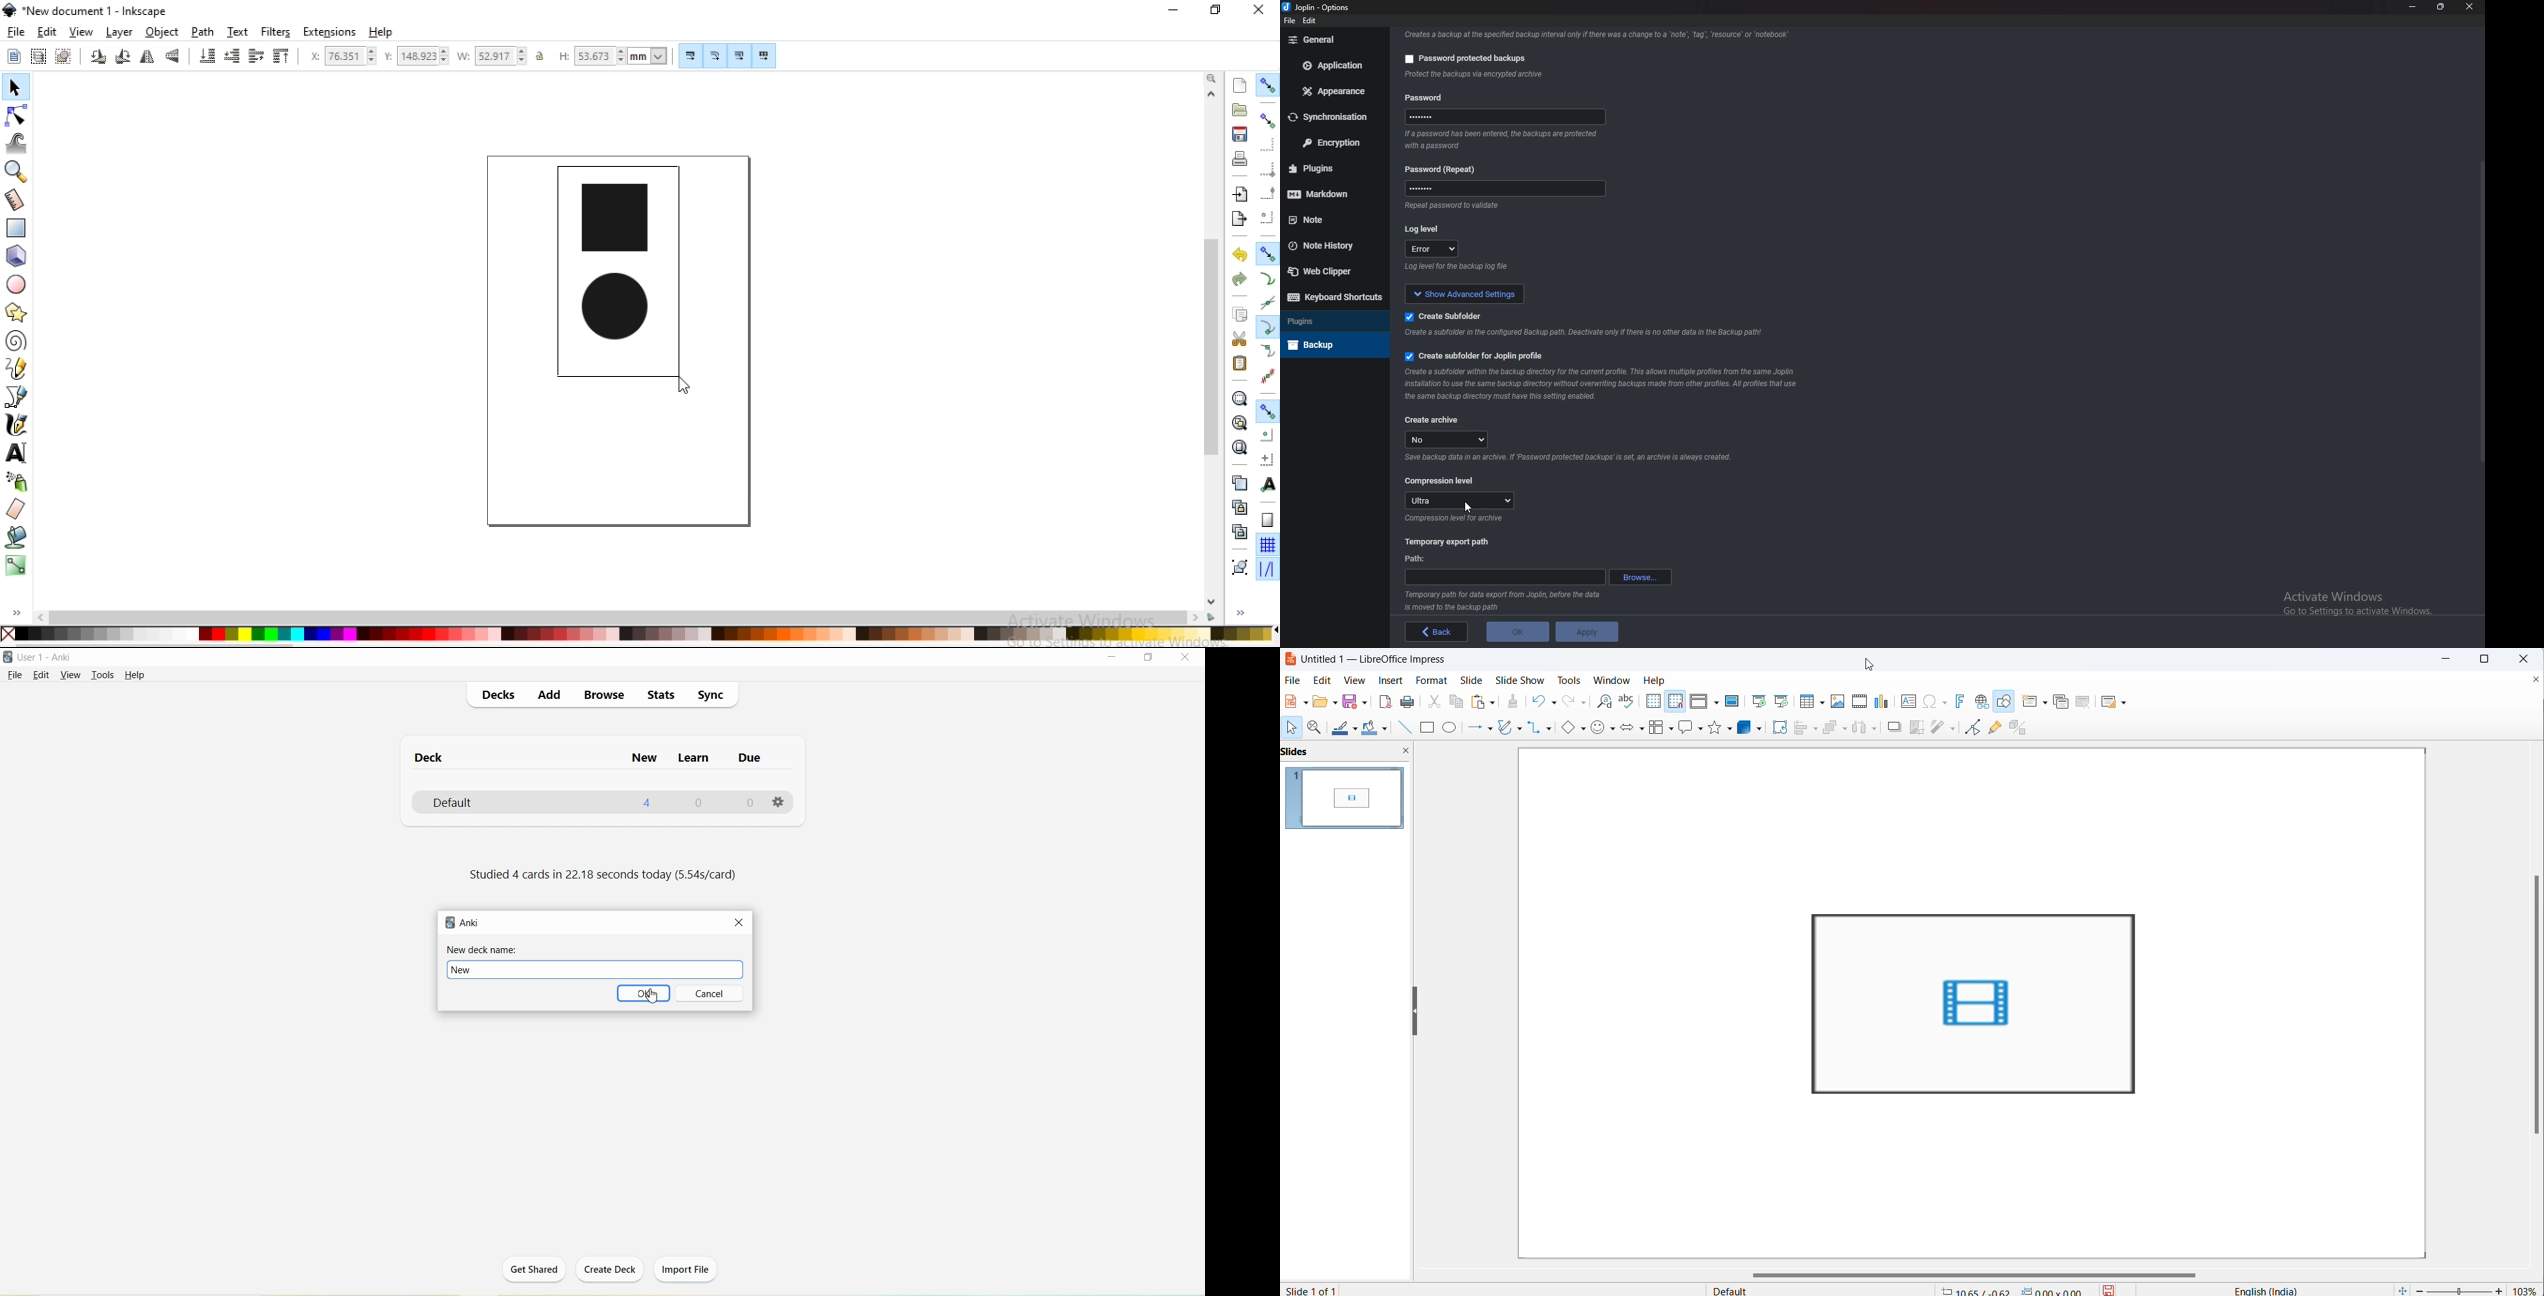 The width and height of the screenshot is (2548, 1316). What do you see at coordinates (2461, 1290) in the screenshot?
I see `zoom slide` at bounding box center [2461, 1290].